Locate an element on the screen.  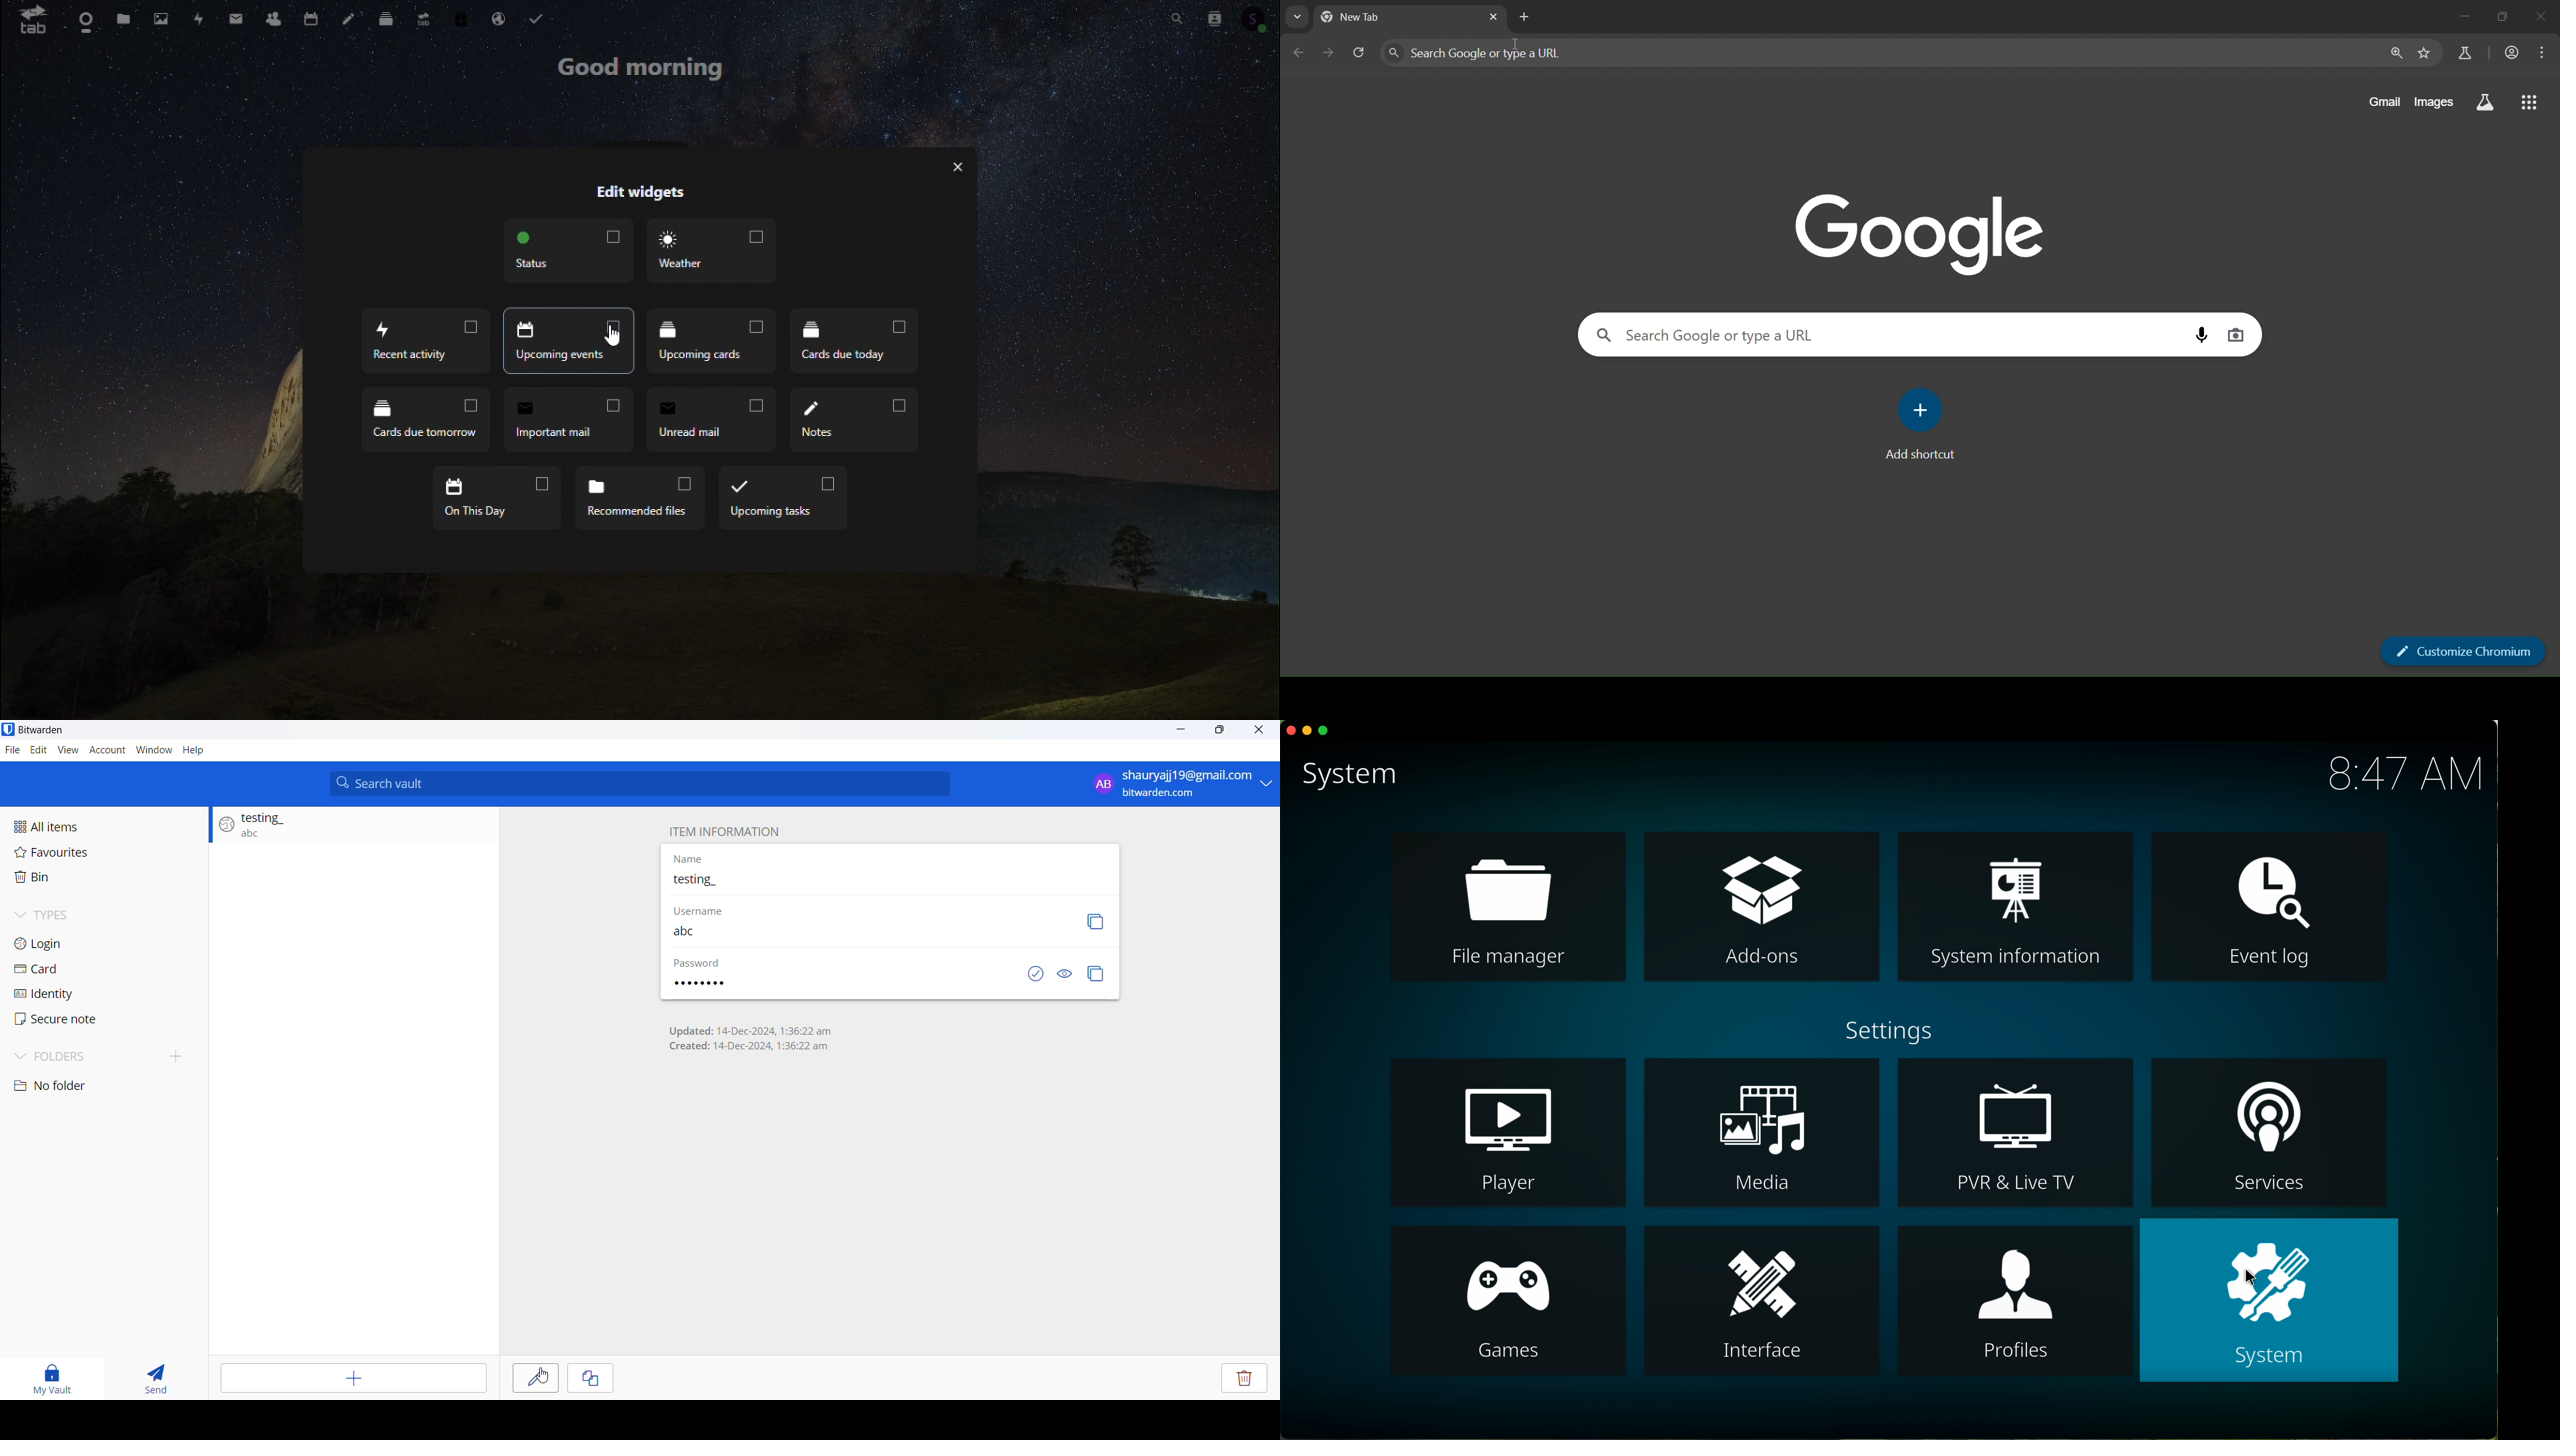
Help is located at coordinates (194, 749).